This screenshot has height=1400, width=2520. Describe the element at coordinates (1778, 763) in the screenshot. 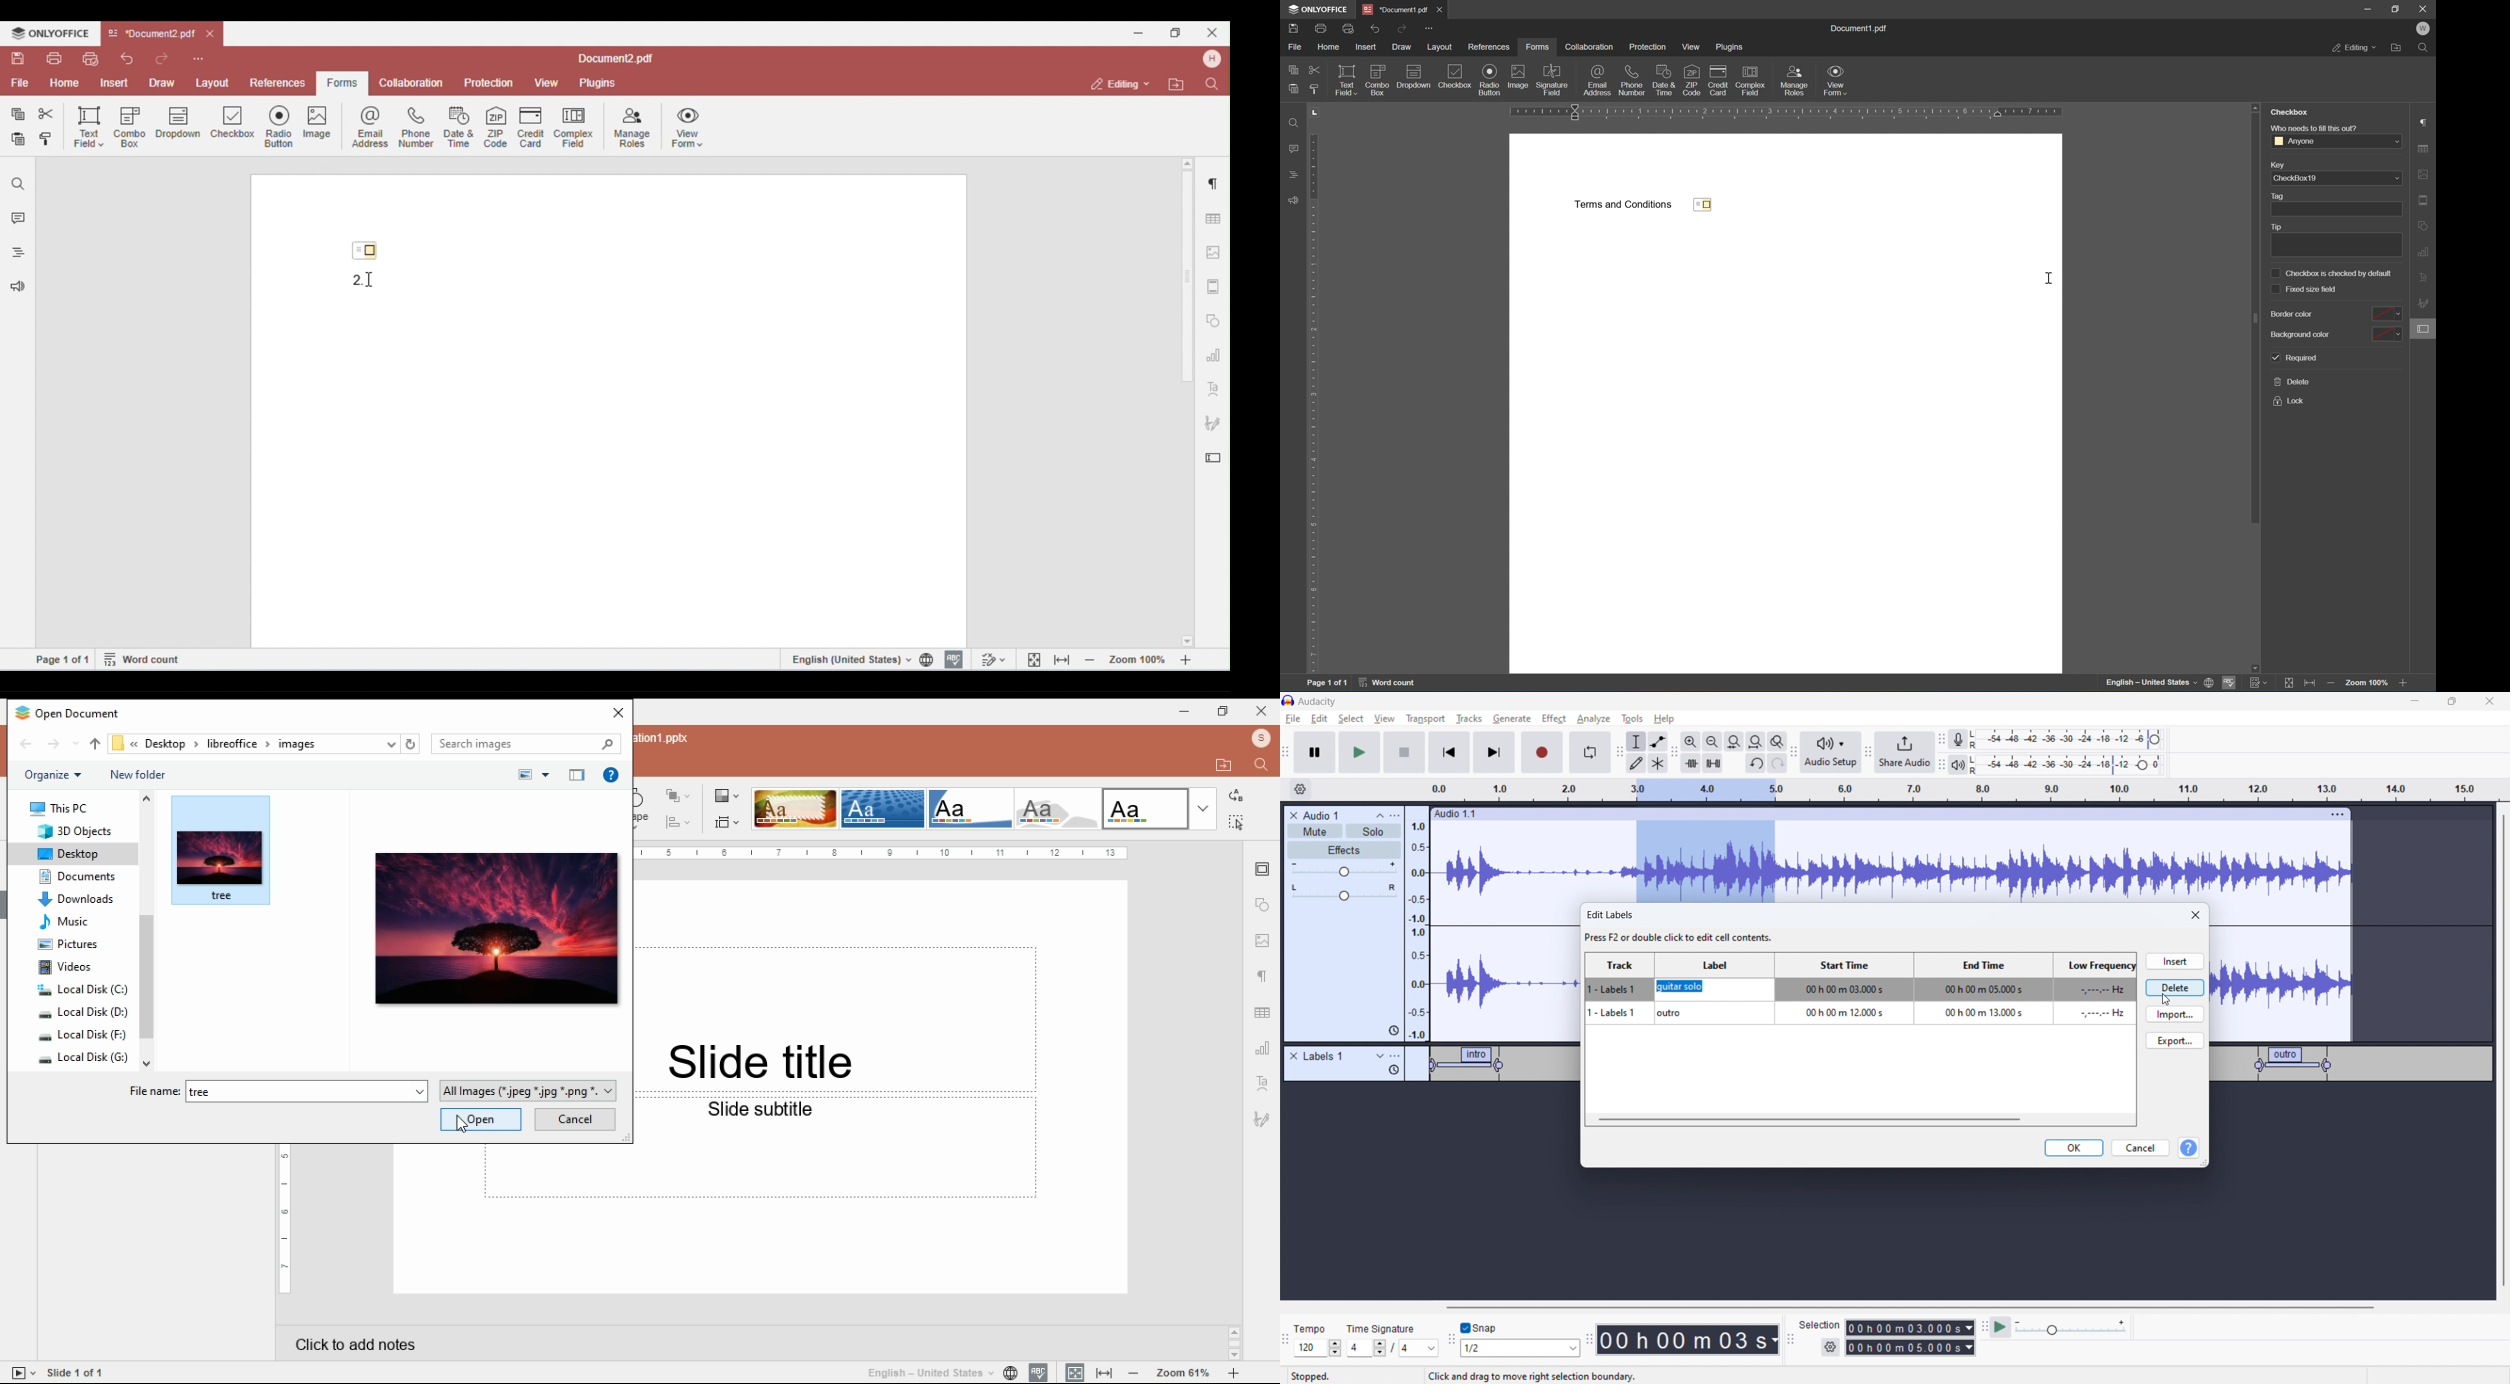

I see `undo` at that location.